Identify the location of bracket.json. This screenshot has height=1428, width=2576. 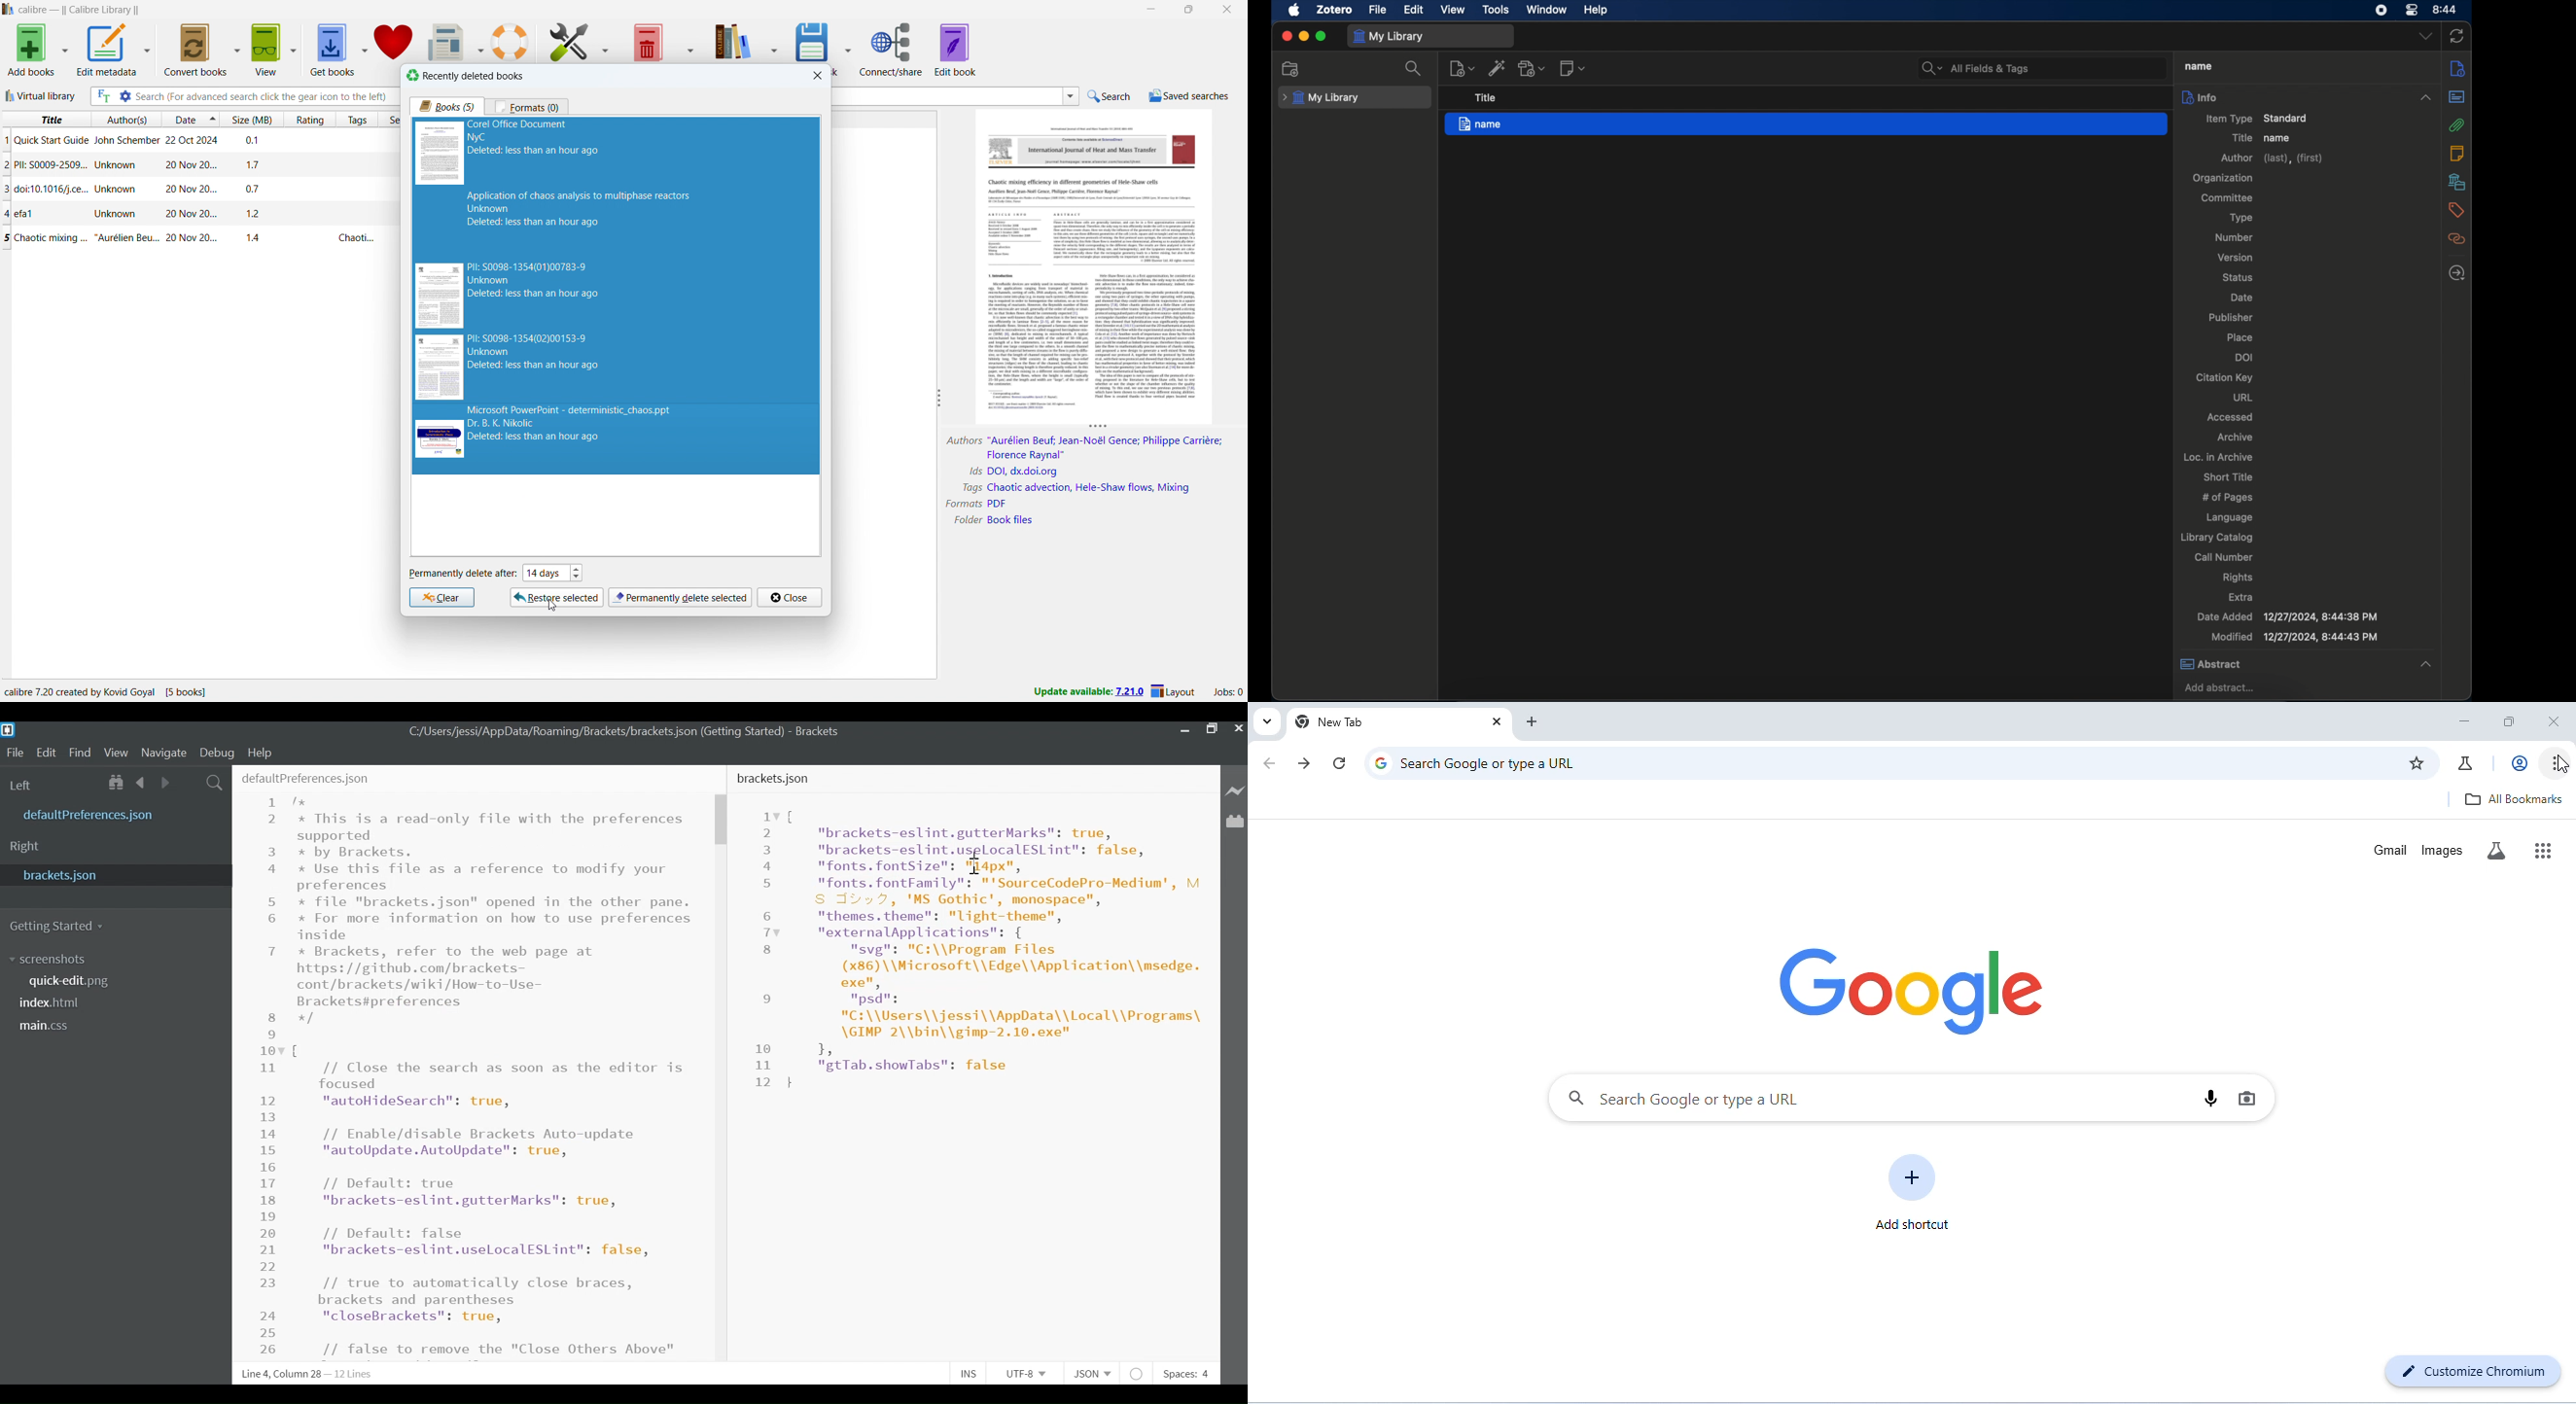
(776, 778).